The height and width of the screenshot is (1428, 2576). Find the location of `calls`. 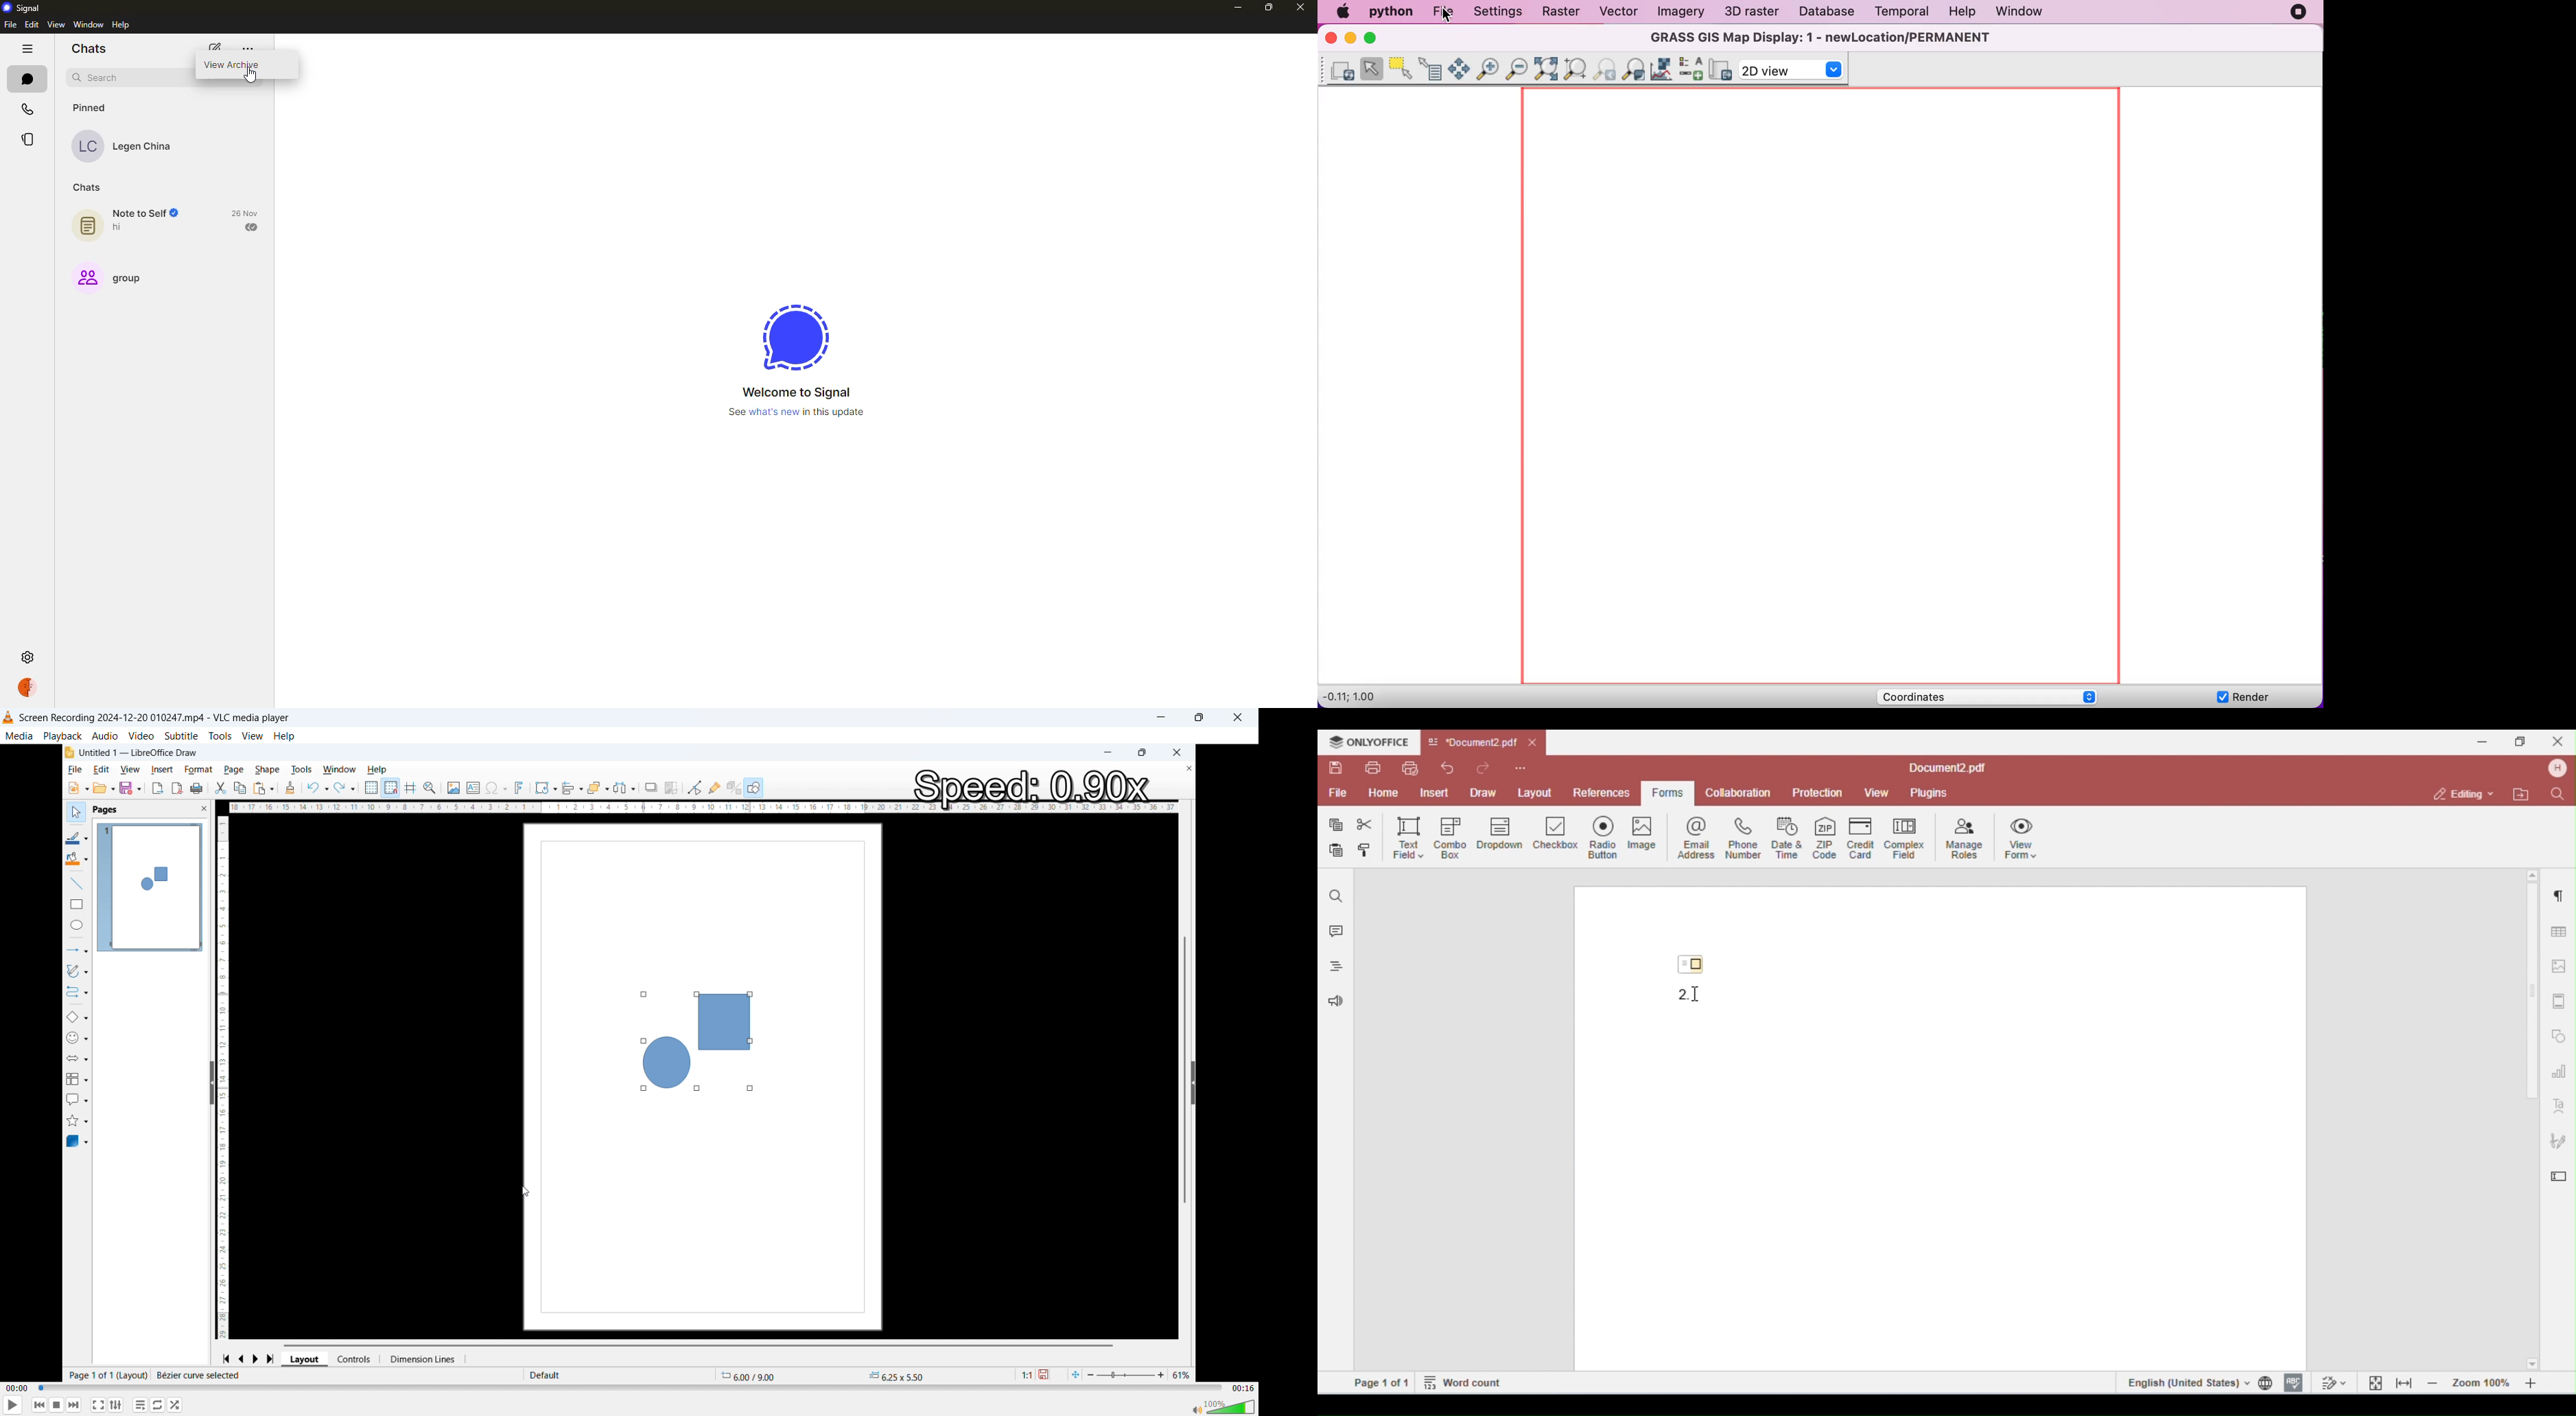

calls is located at coordinates (29, 108).